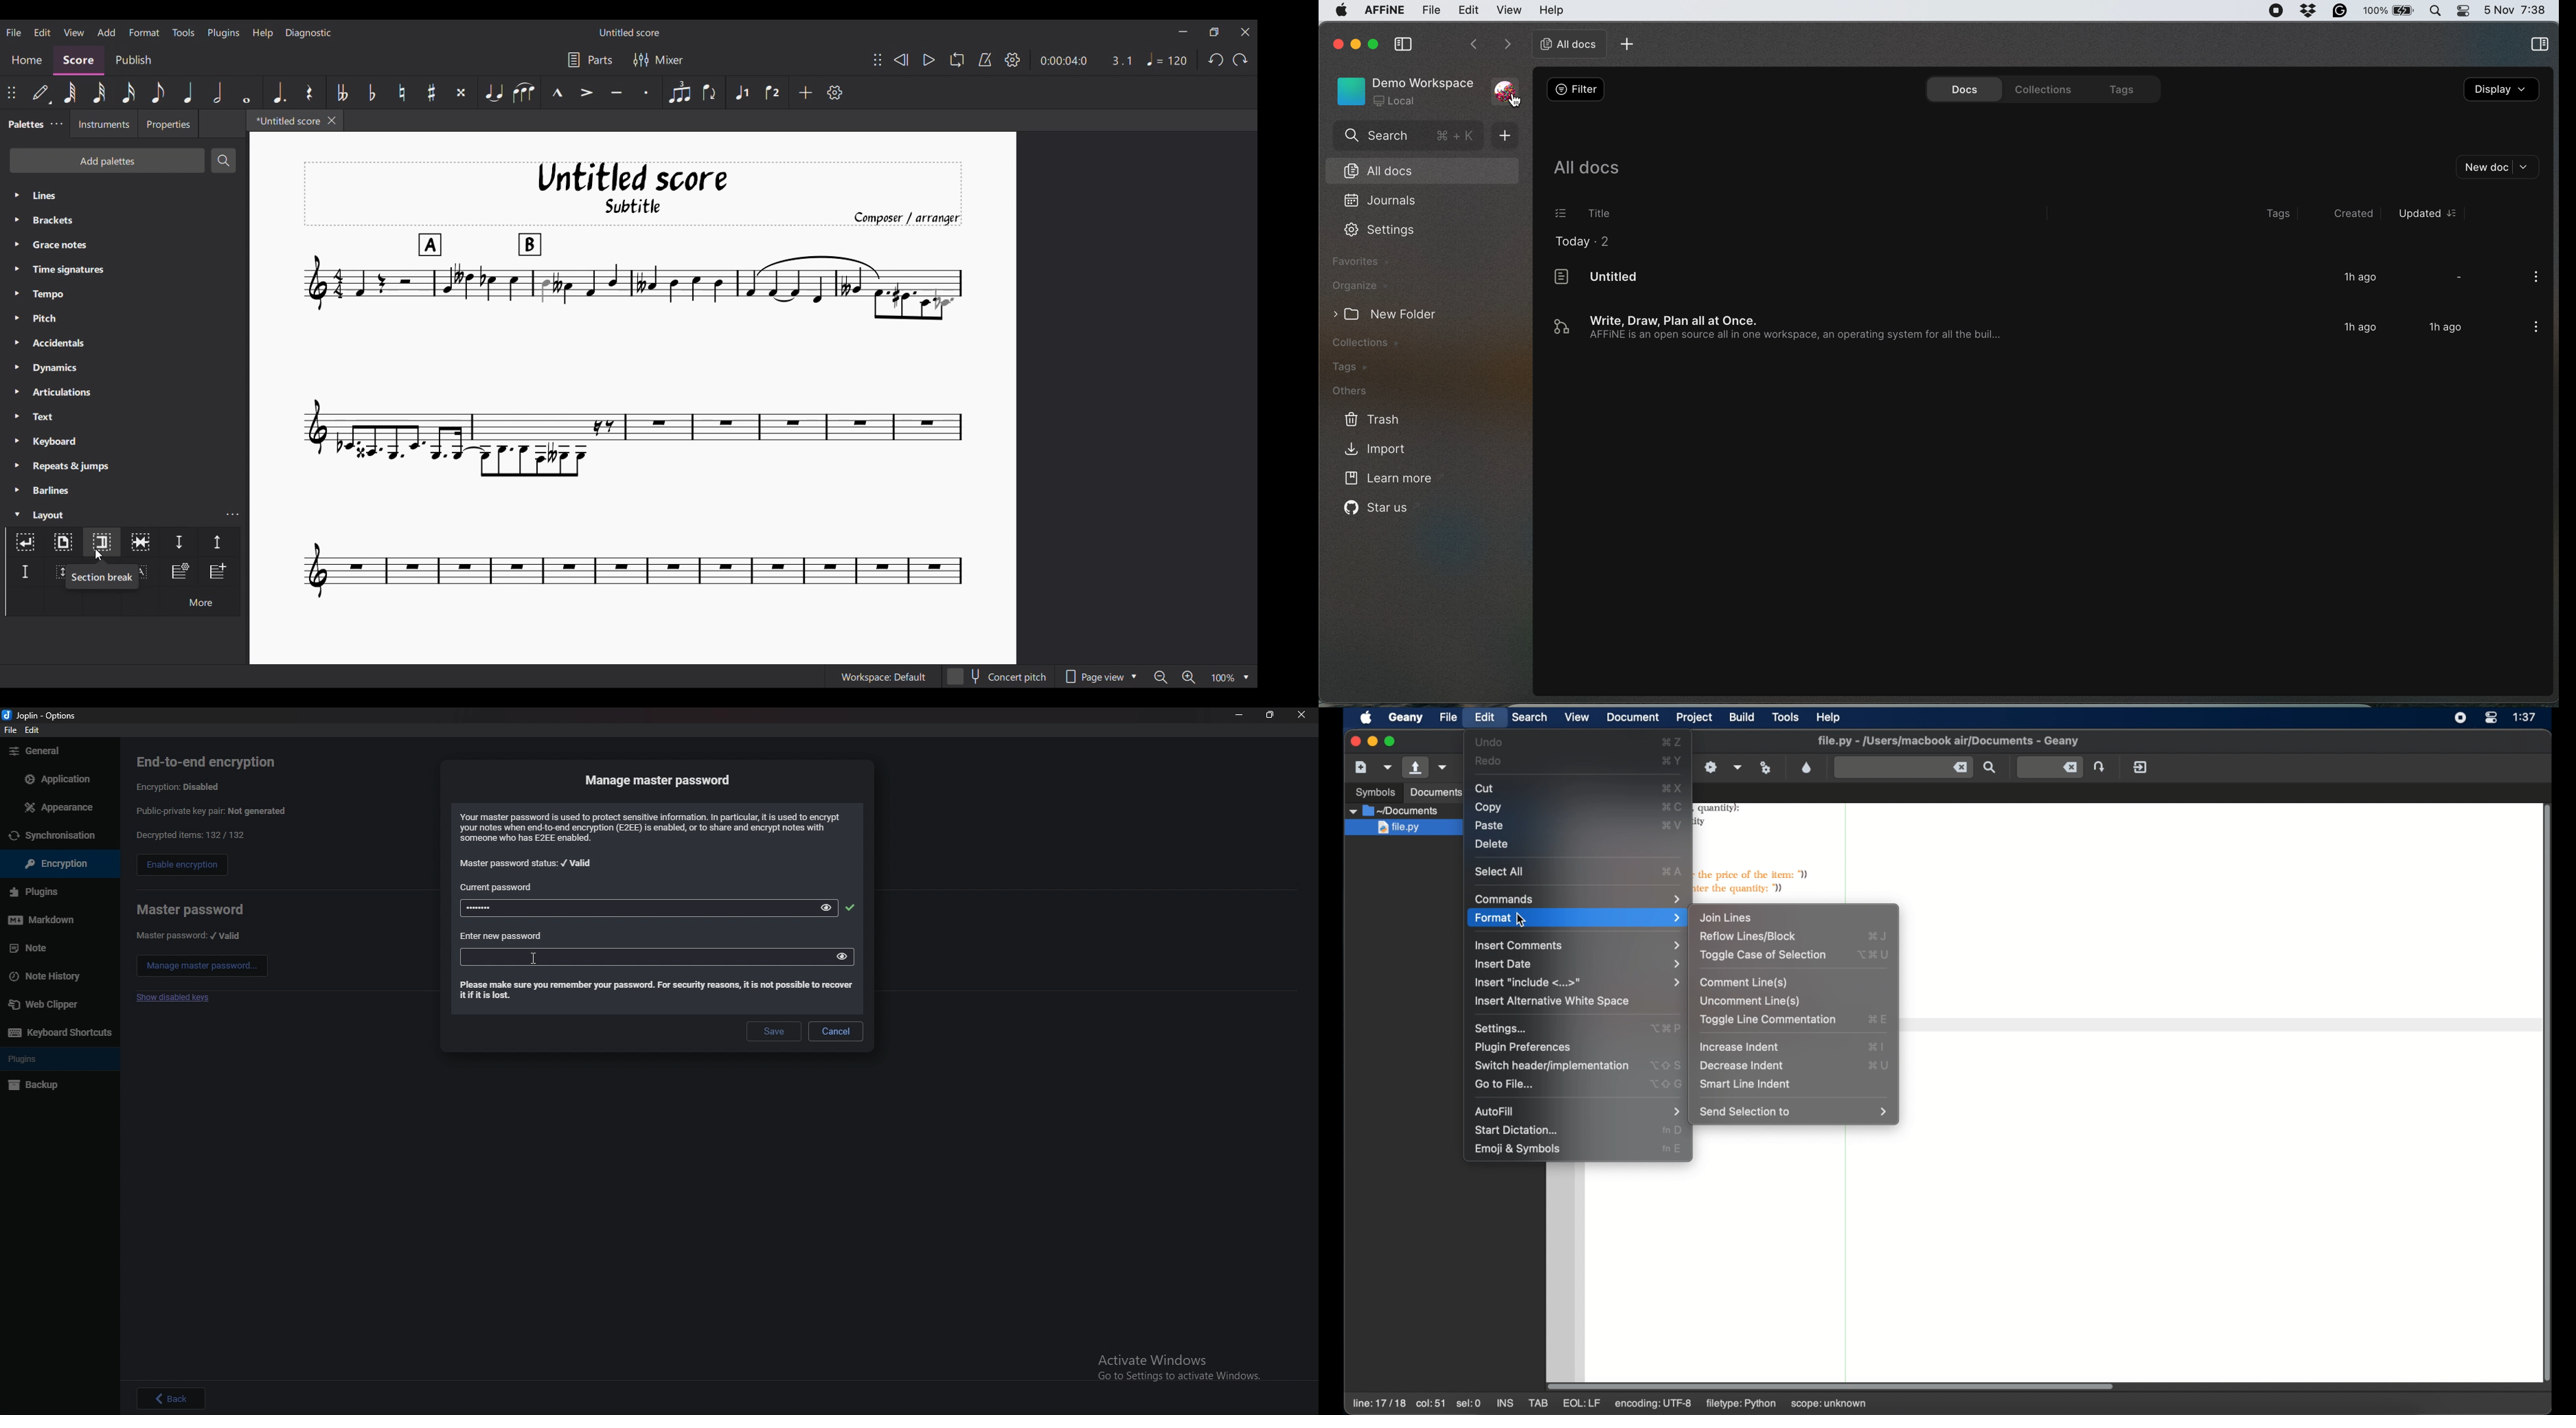 Image resolution: width=2576 pixels, height=1428 pixels. What do you see at coordinates (1404, 90) in the screenshot?
I see `workspace` at bounding box center [1404, 90].